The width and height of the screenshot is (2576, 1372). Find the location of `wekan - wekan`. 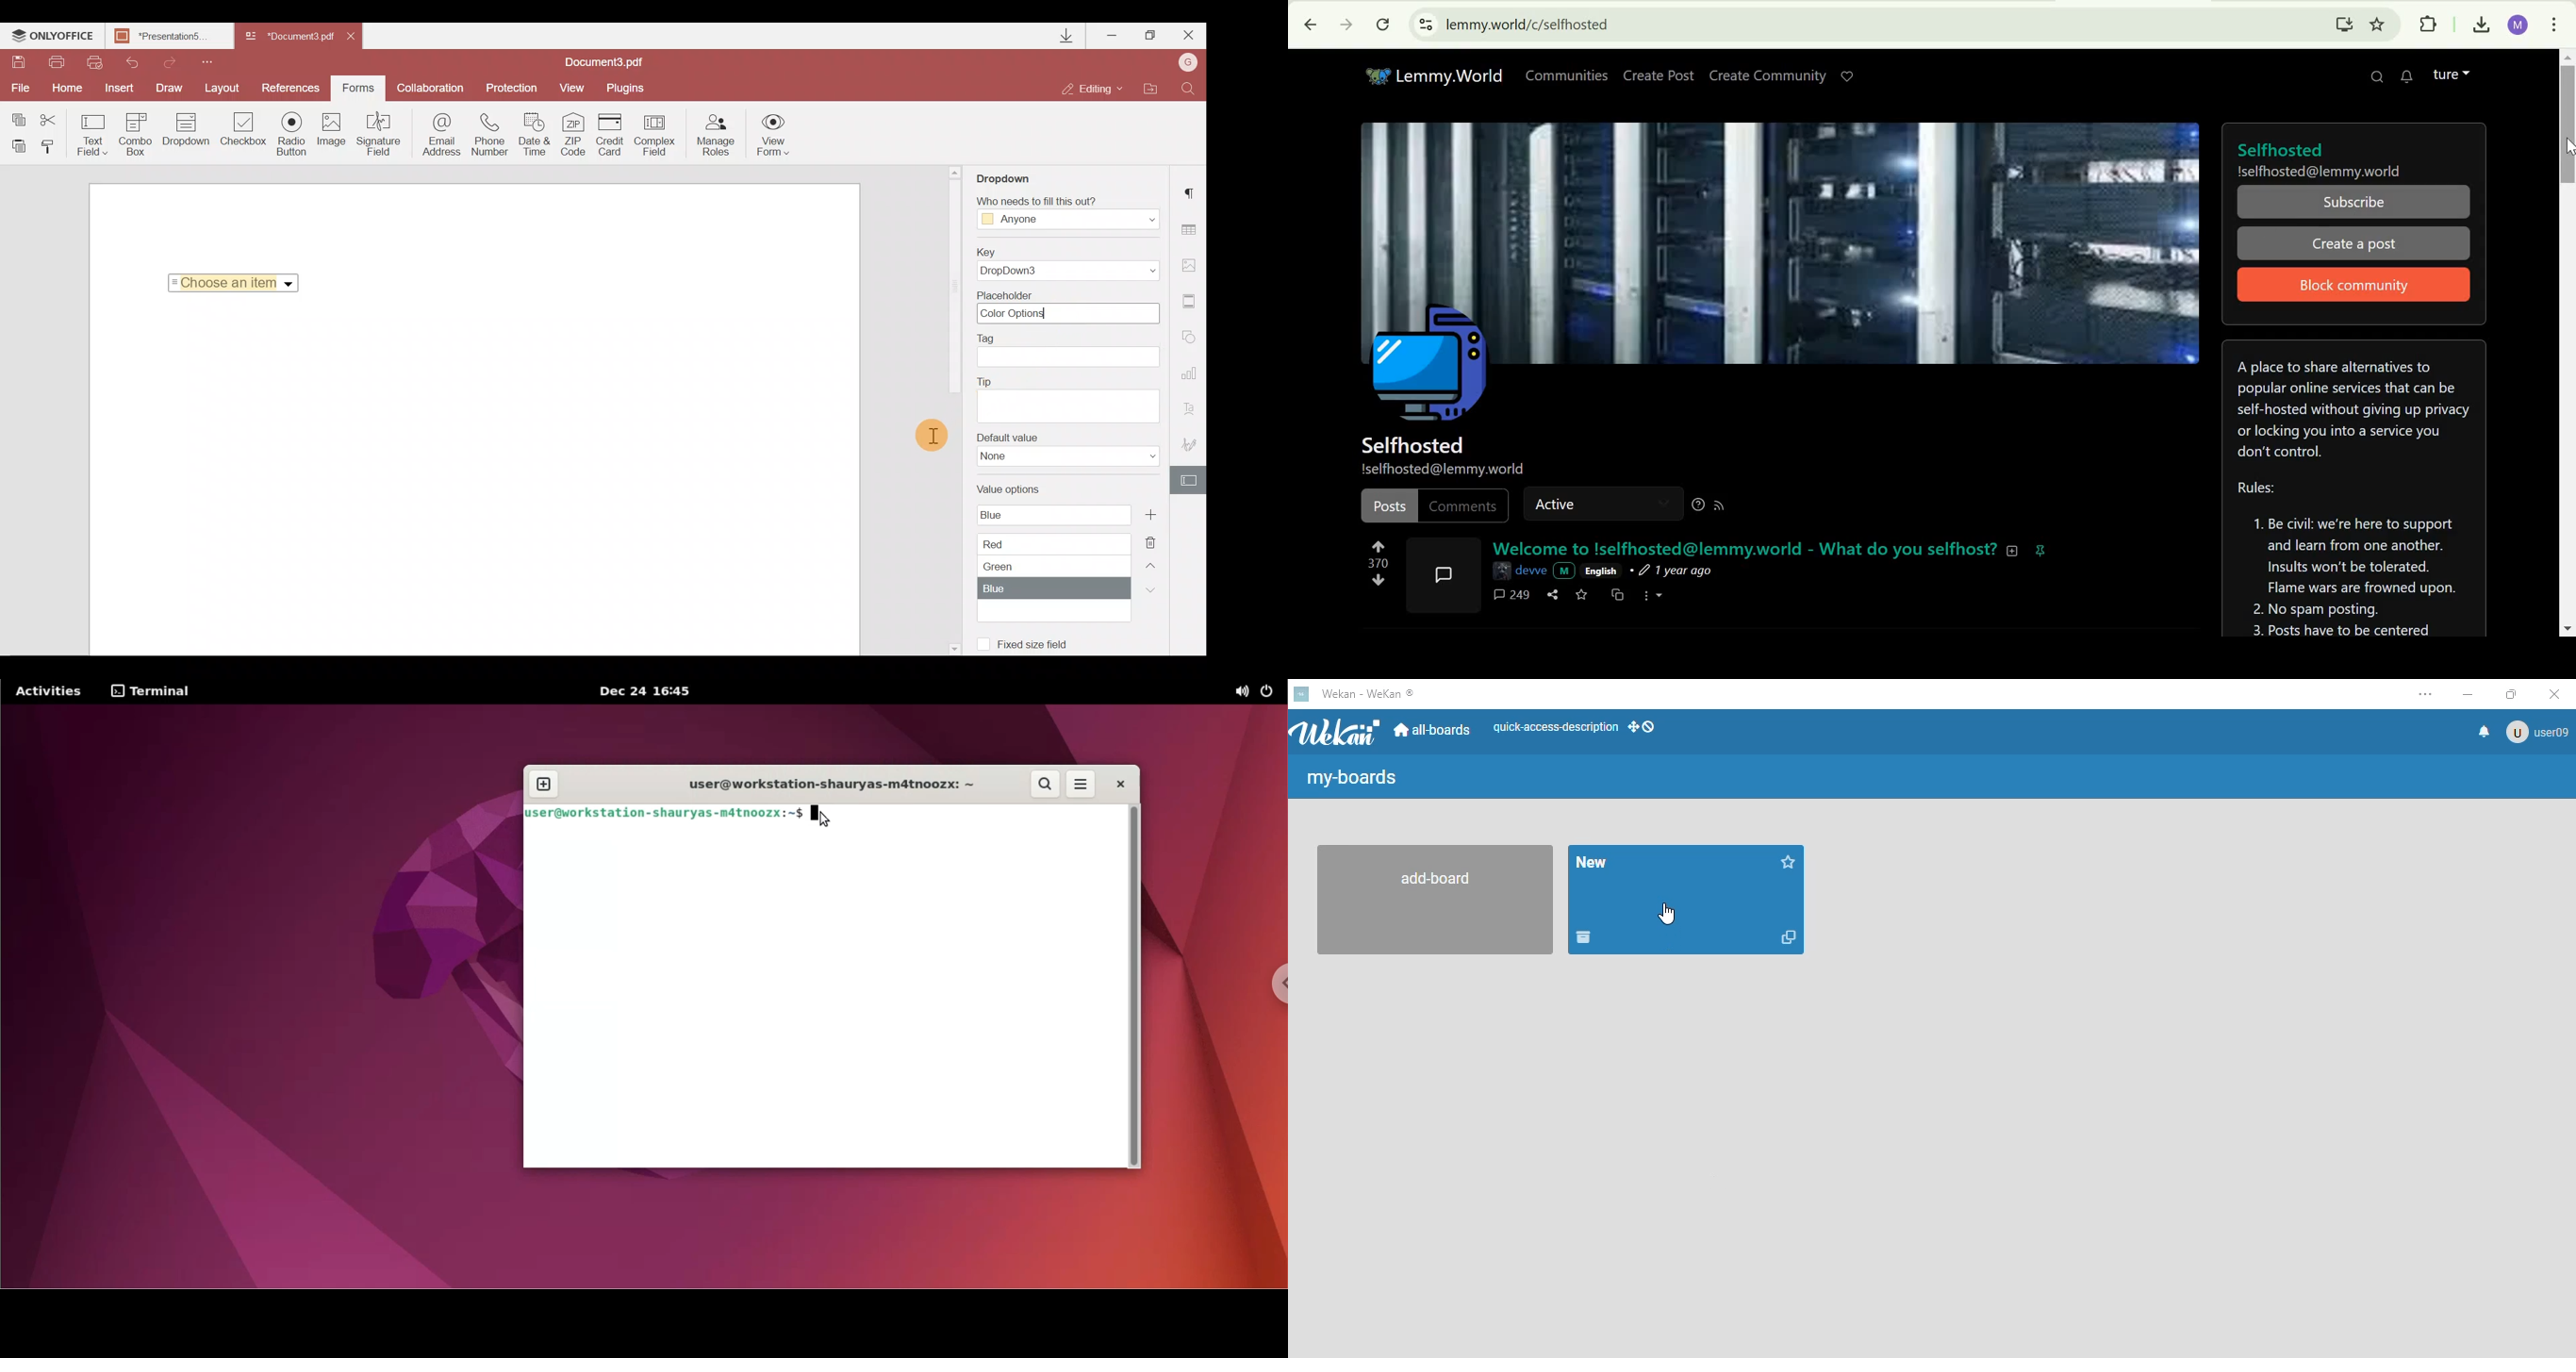

wekan - wekan is located at coordinates (1367, 693).